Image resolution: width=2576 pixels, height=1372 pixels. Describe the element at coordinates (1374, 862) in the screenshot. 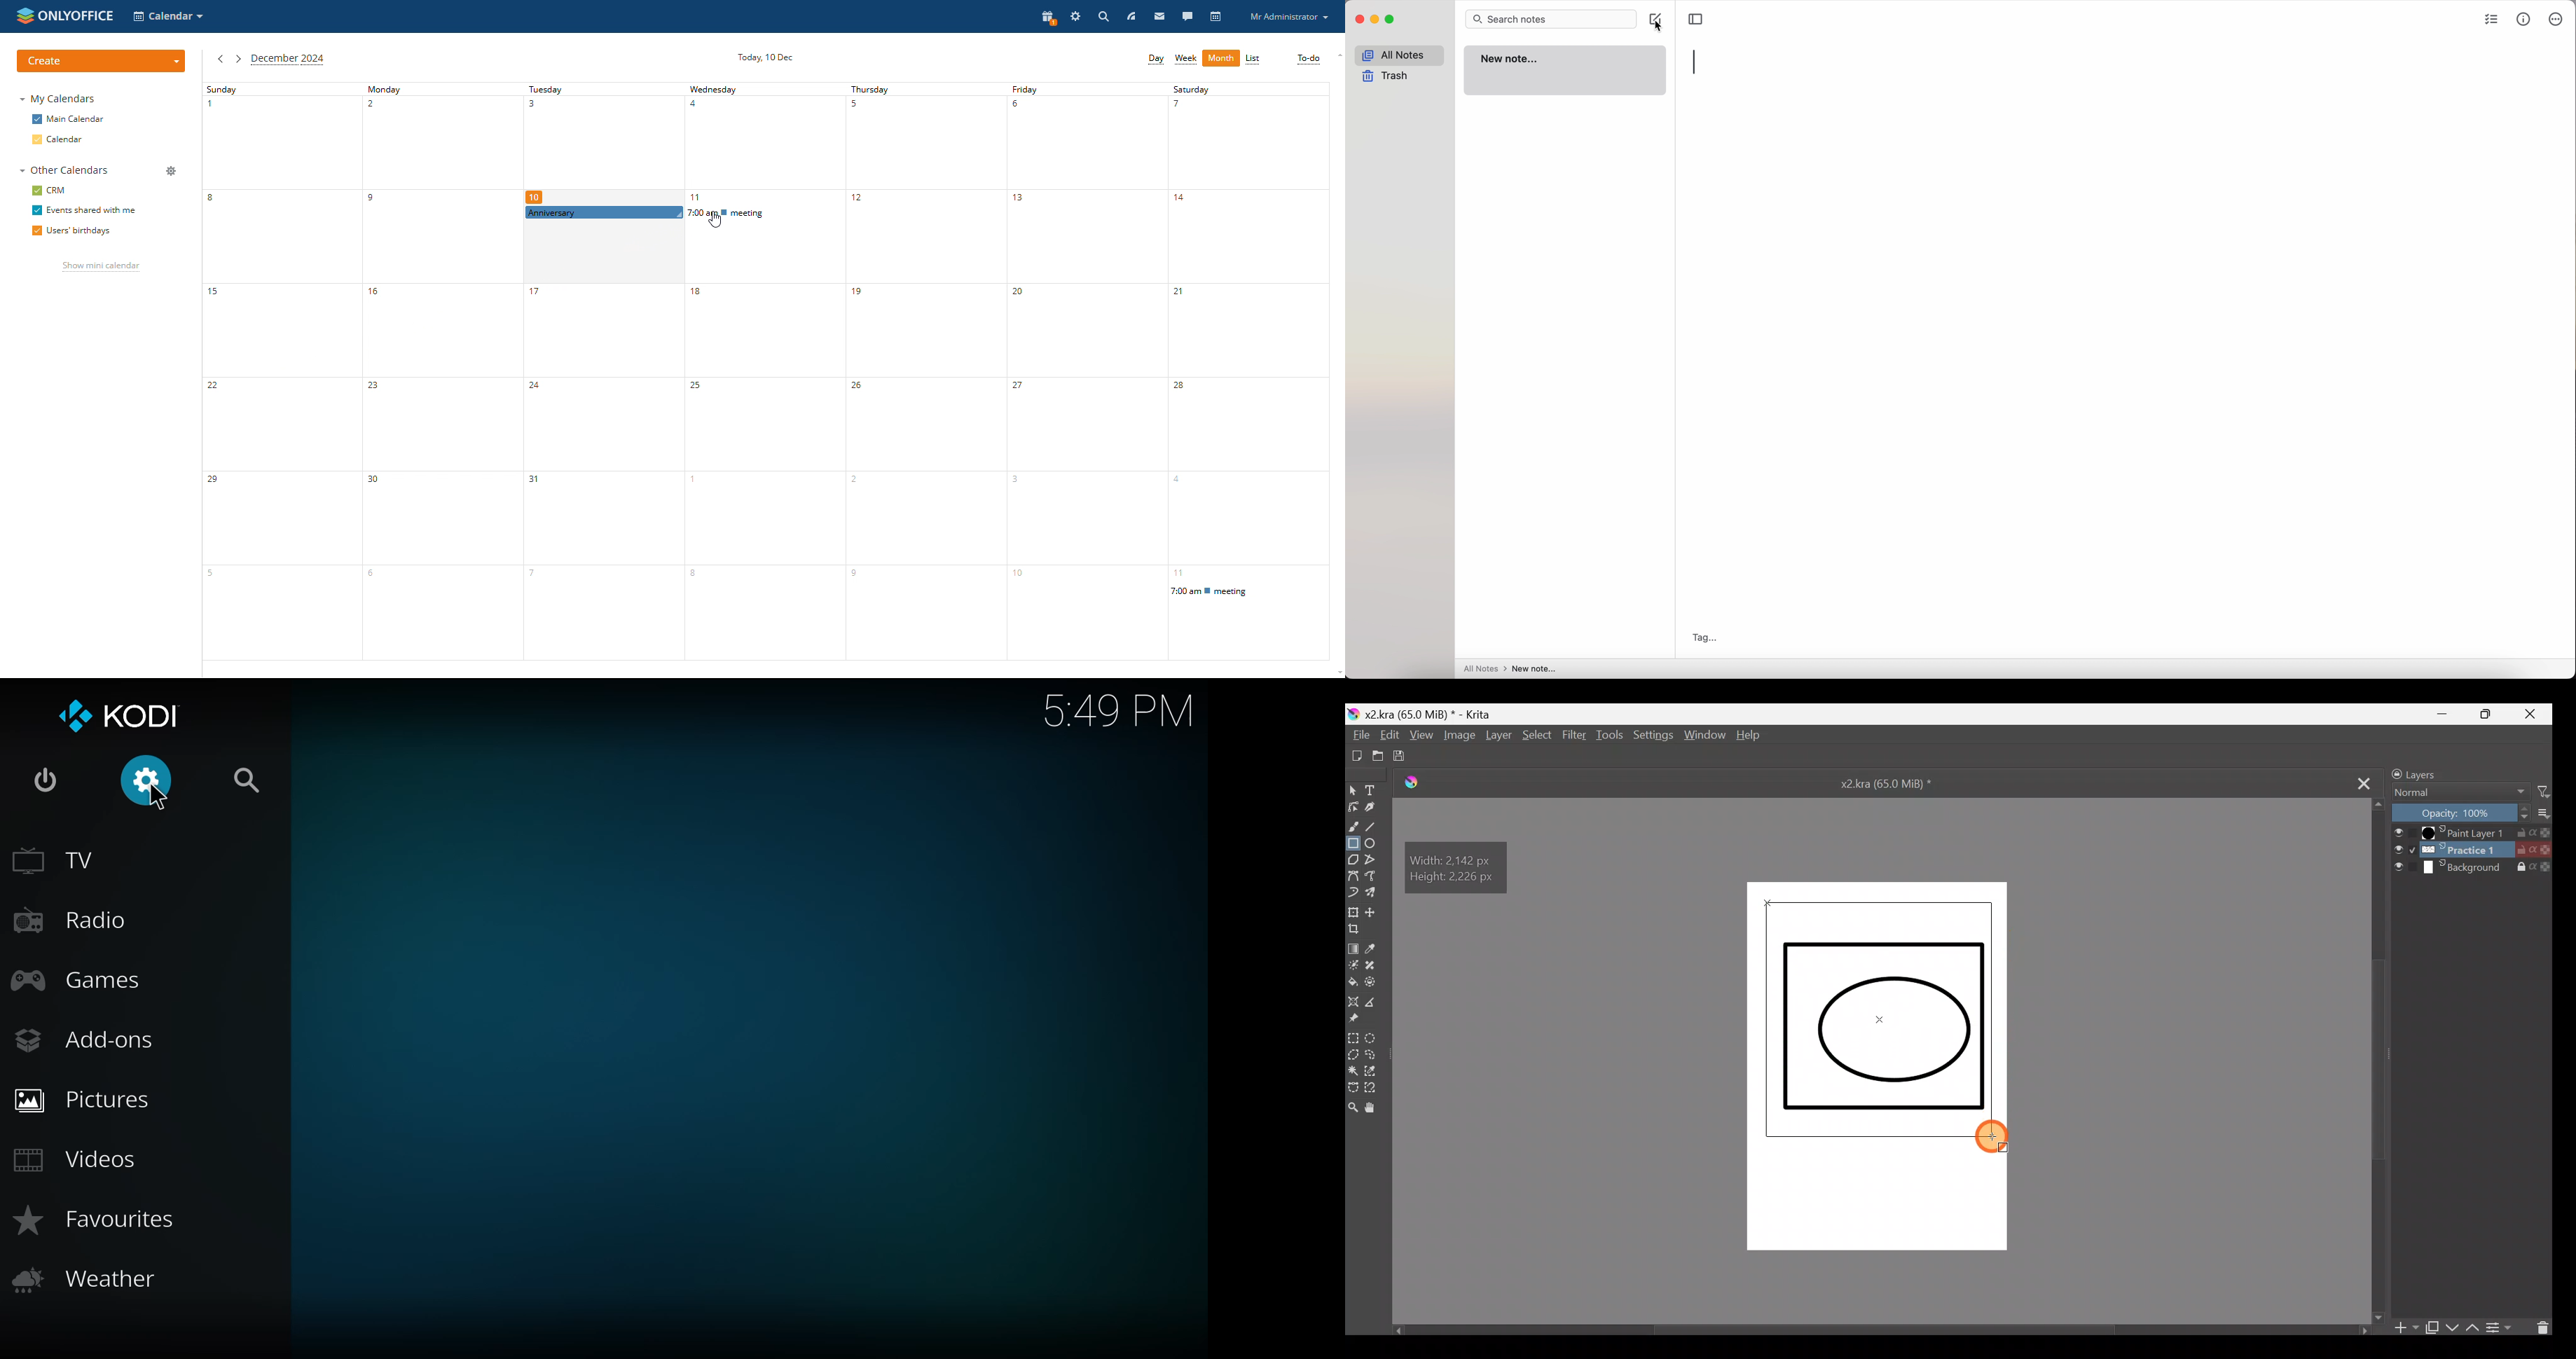

I see `Polyline tool` at that location.